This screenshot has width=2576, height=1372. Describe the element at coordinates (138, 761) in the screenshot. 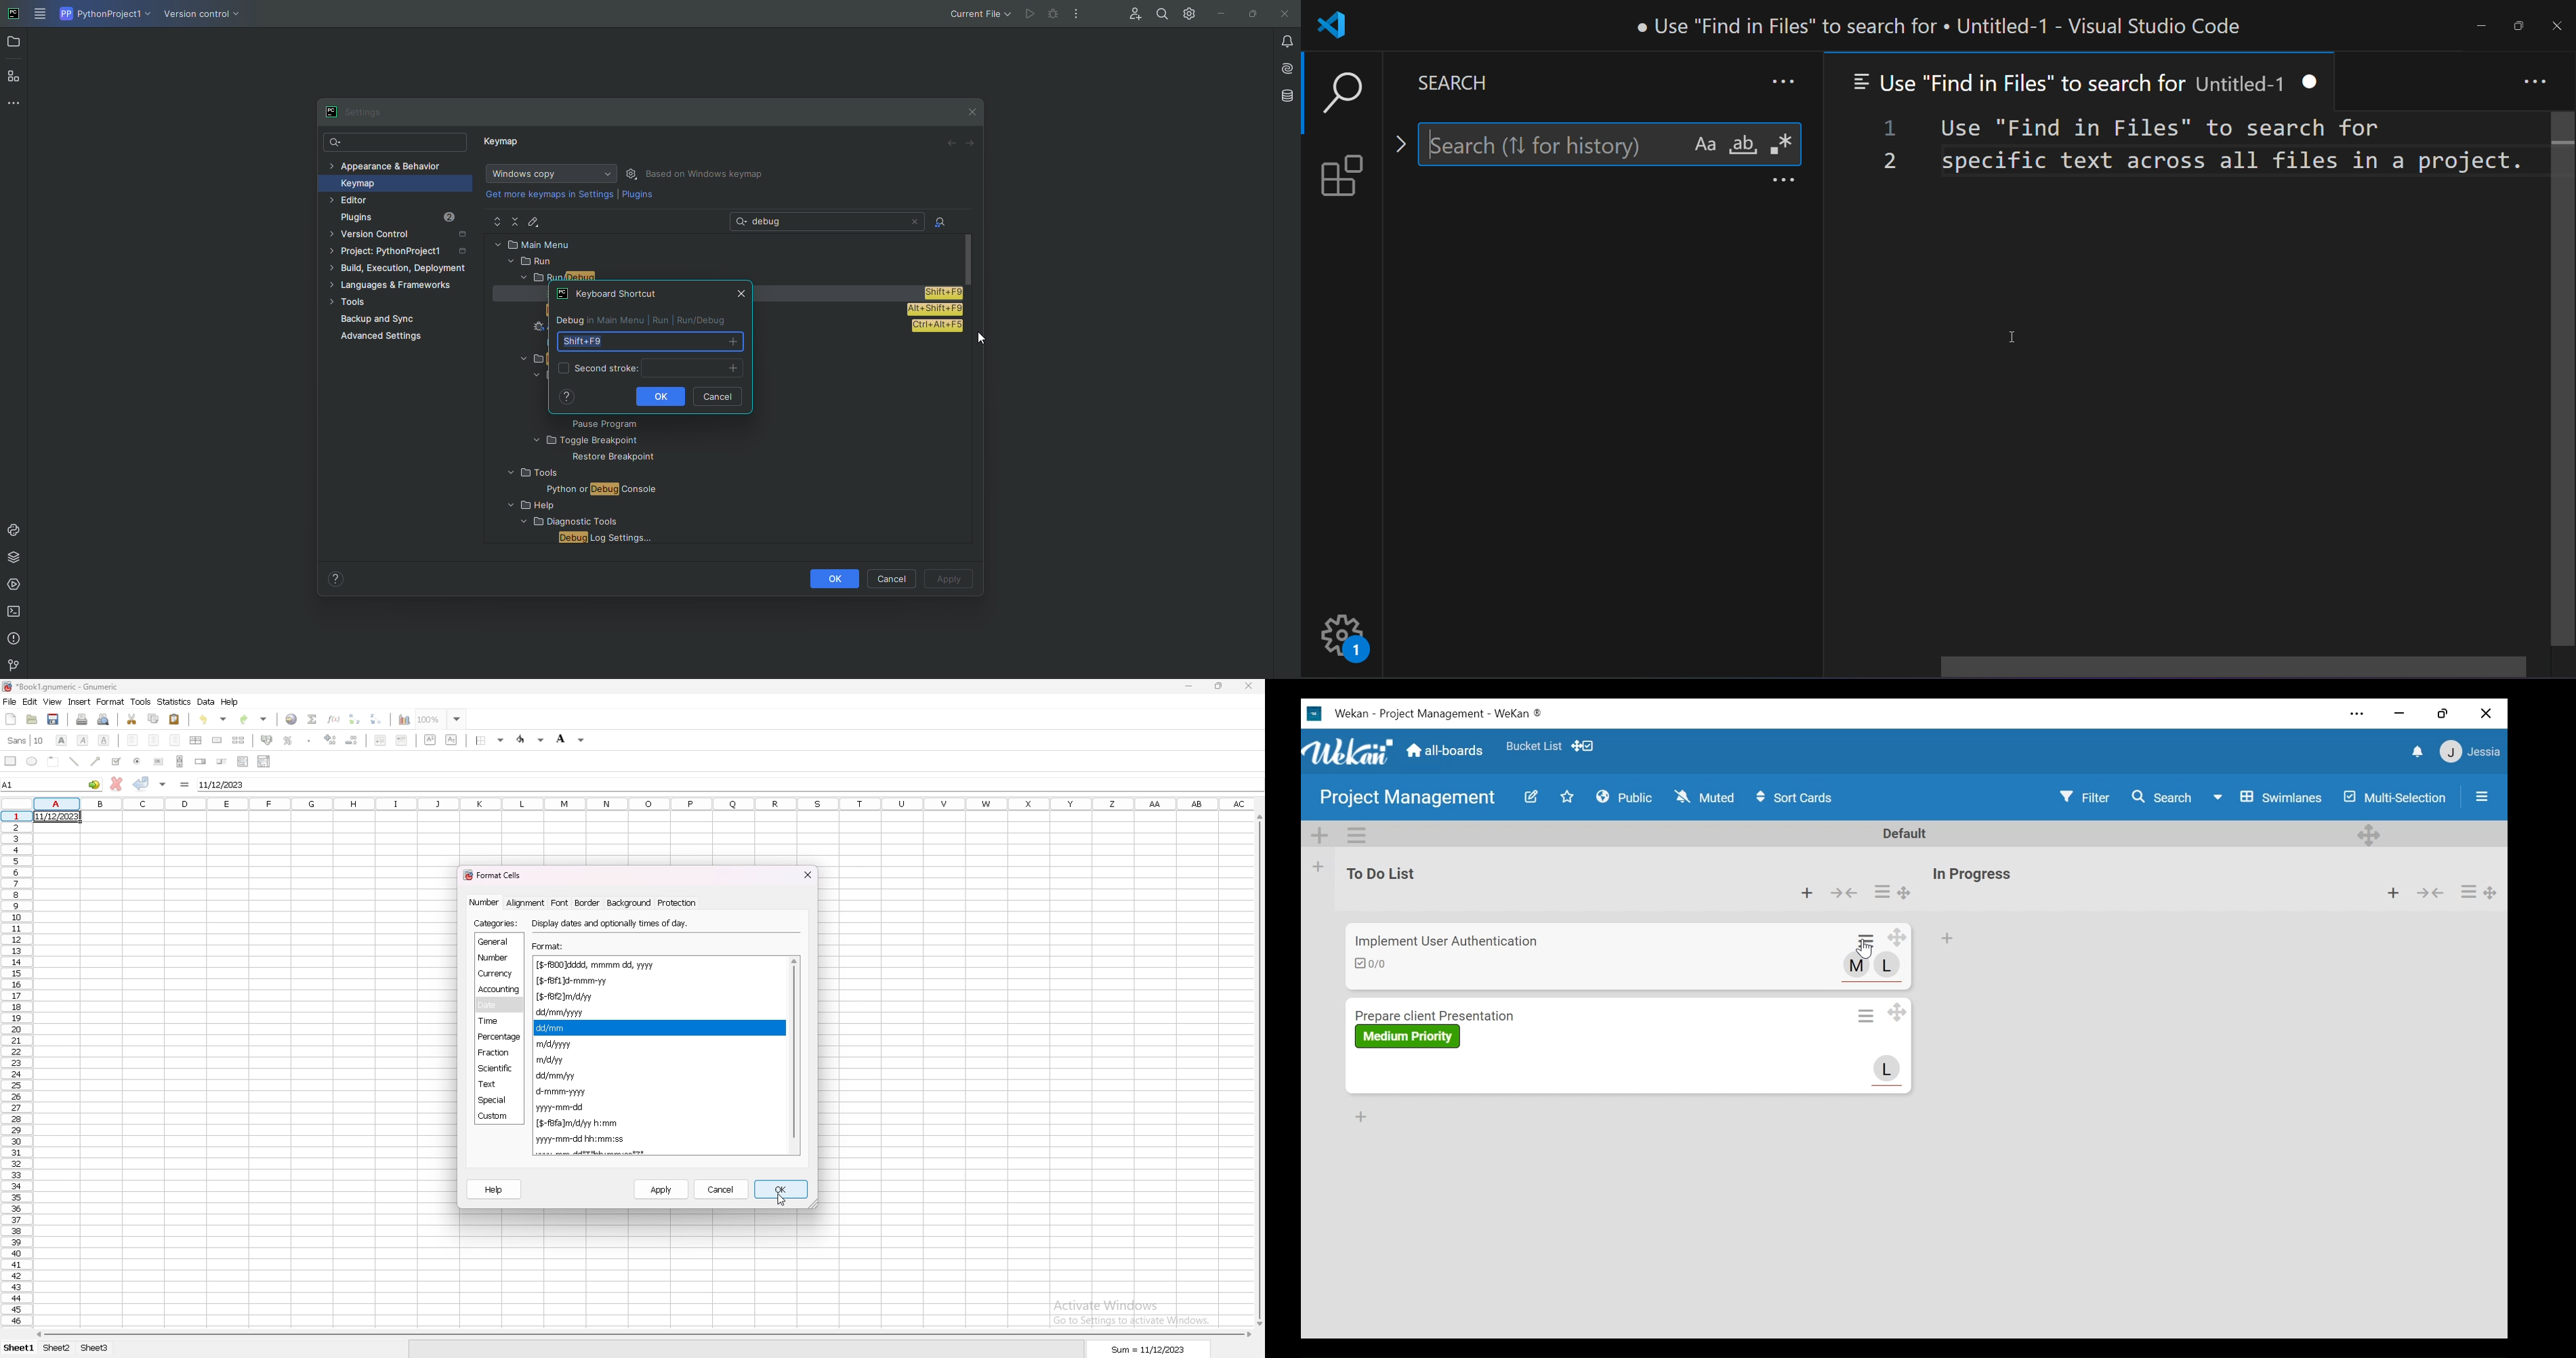

I see `radio button` at that location.